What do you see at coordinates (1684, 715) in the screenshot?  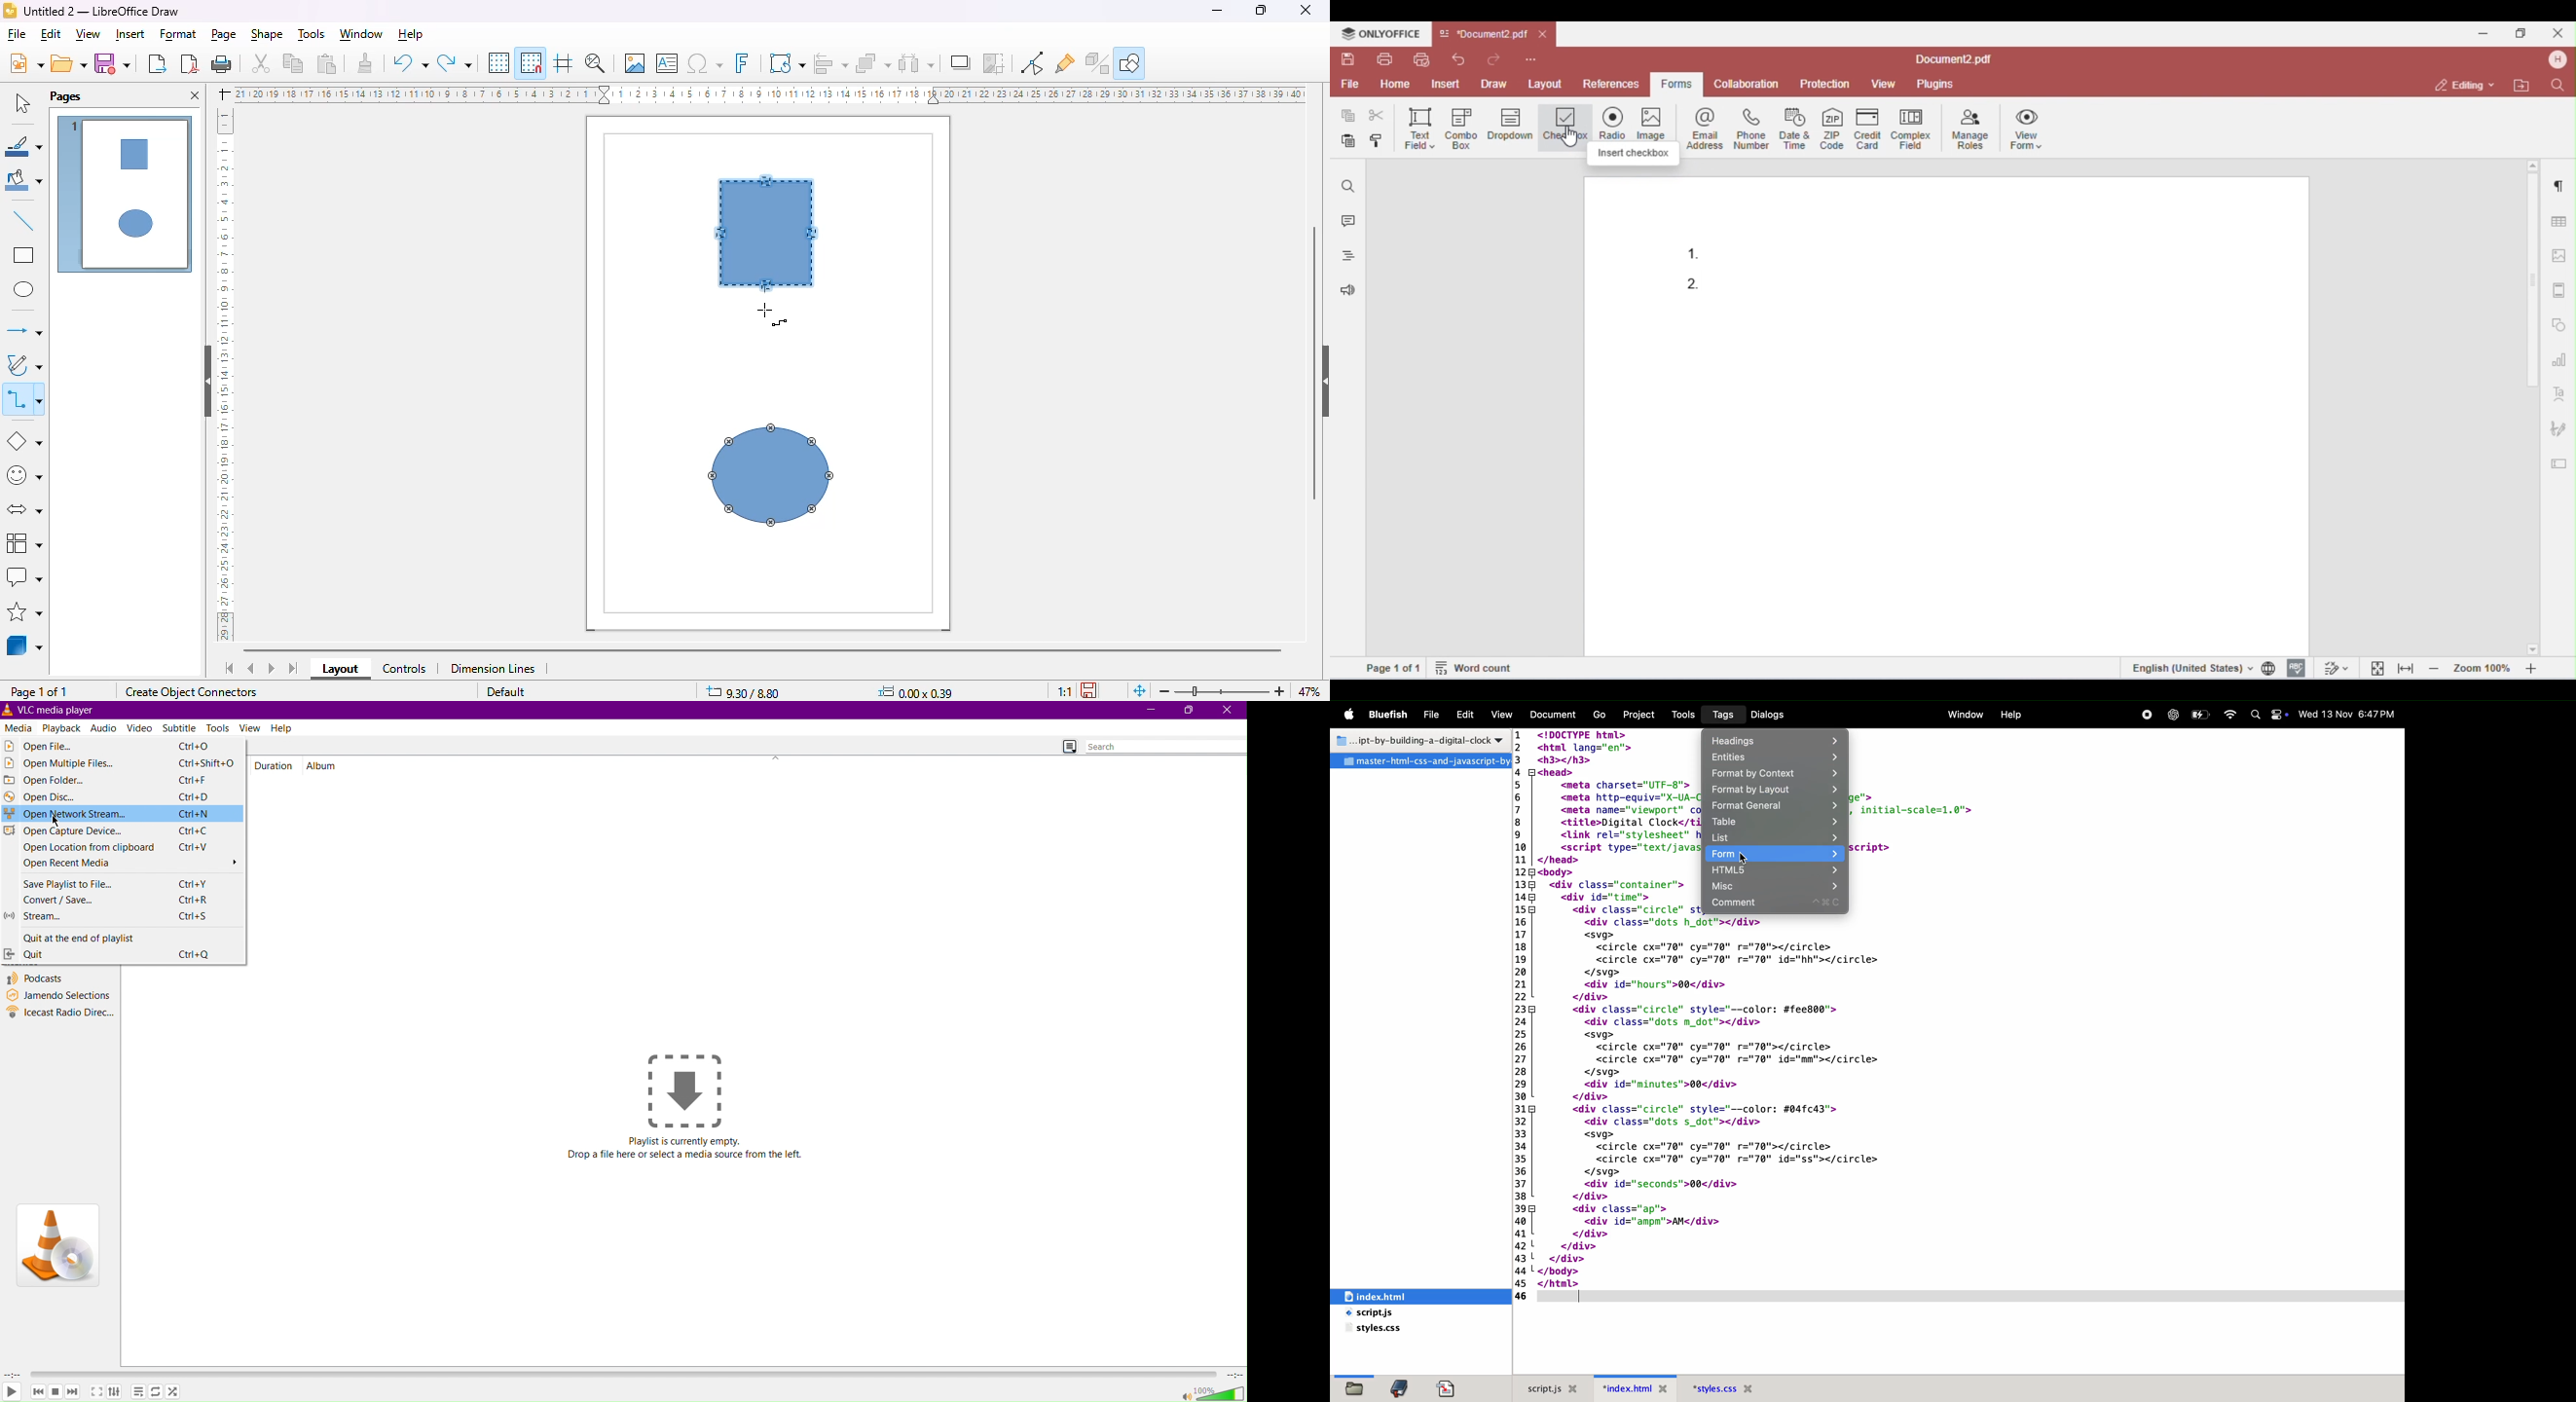 I see `Tools` at bounding box center [1684, 715].